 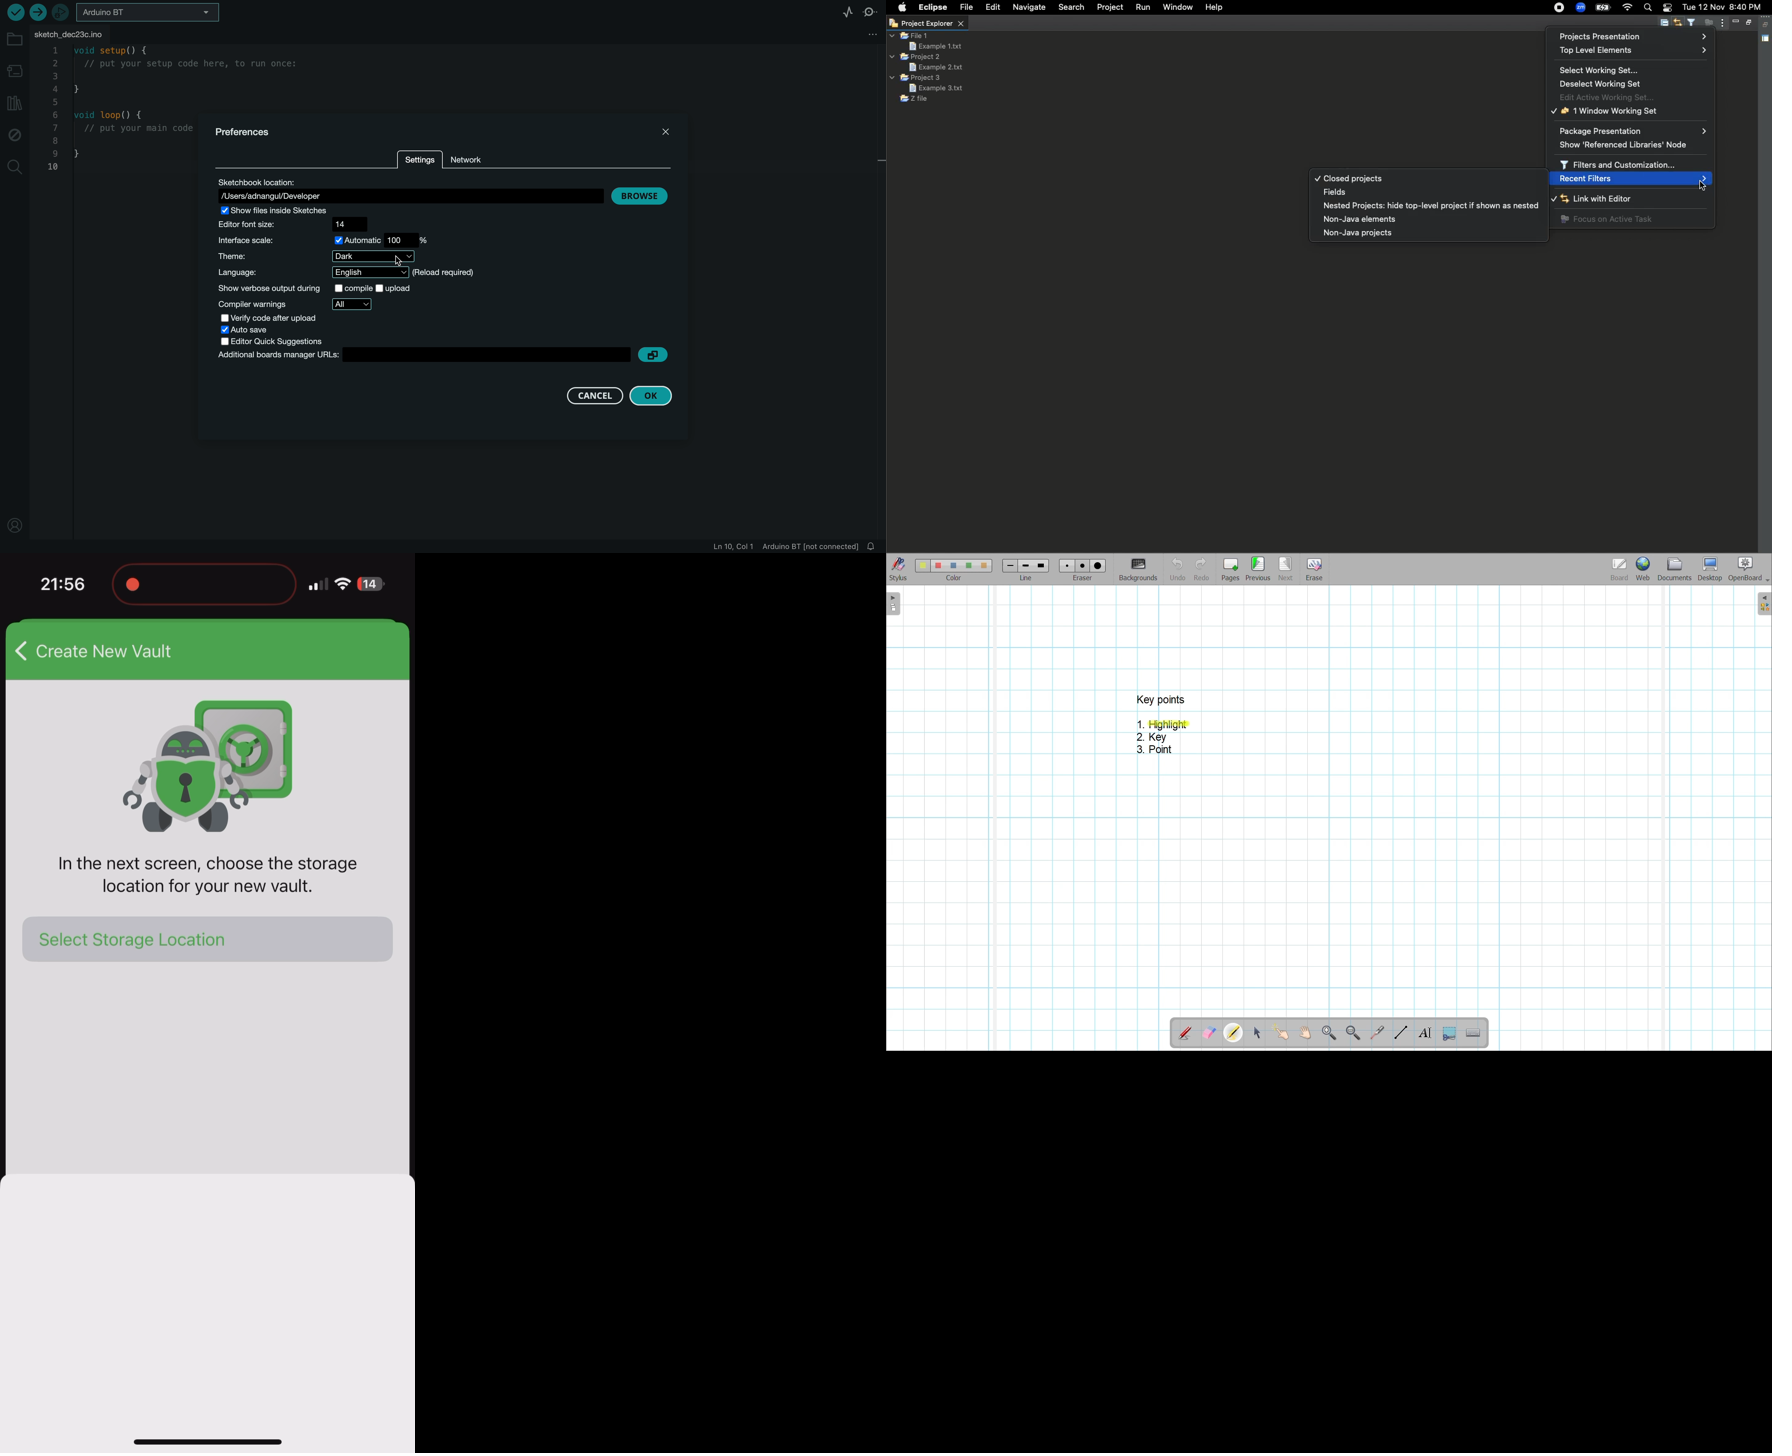 What do you see at coordinates (149, 12) in the screenshot?
I see `board selecter` at bounding box center [149, 12].